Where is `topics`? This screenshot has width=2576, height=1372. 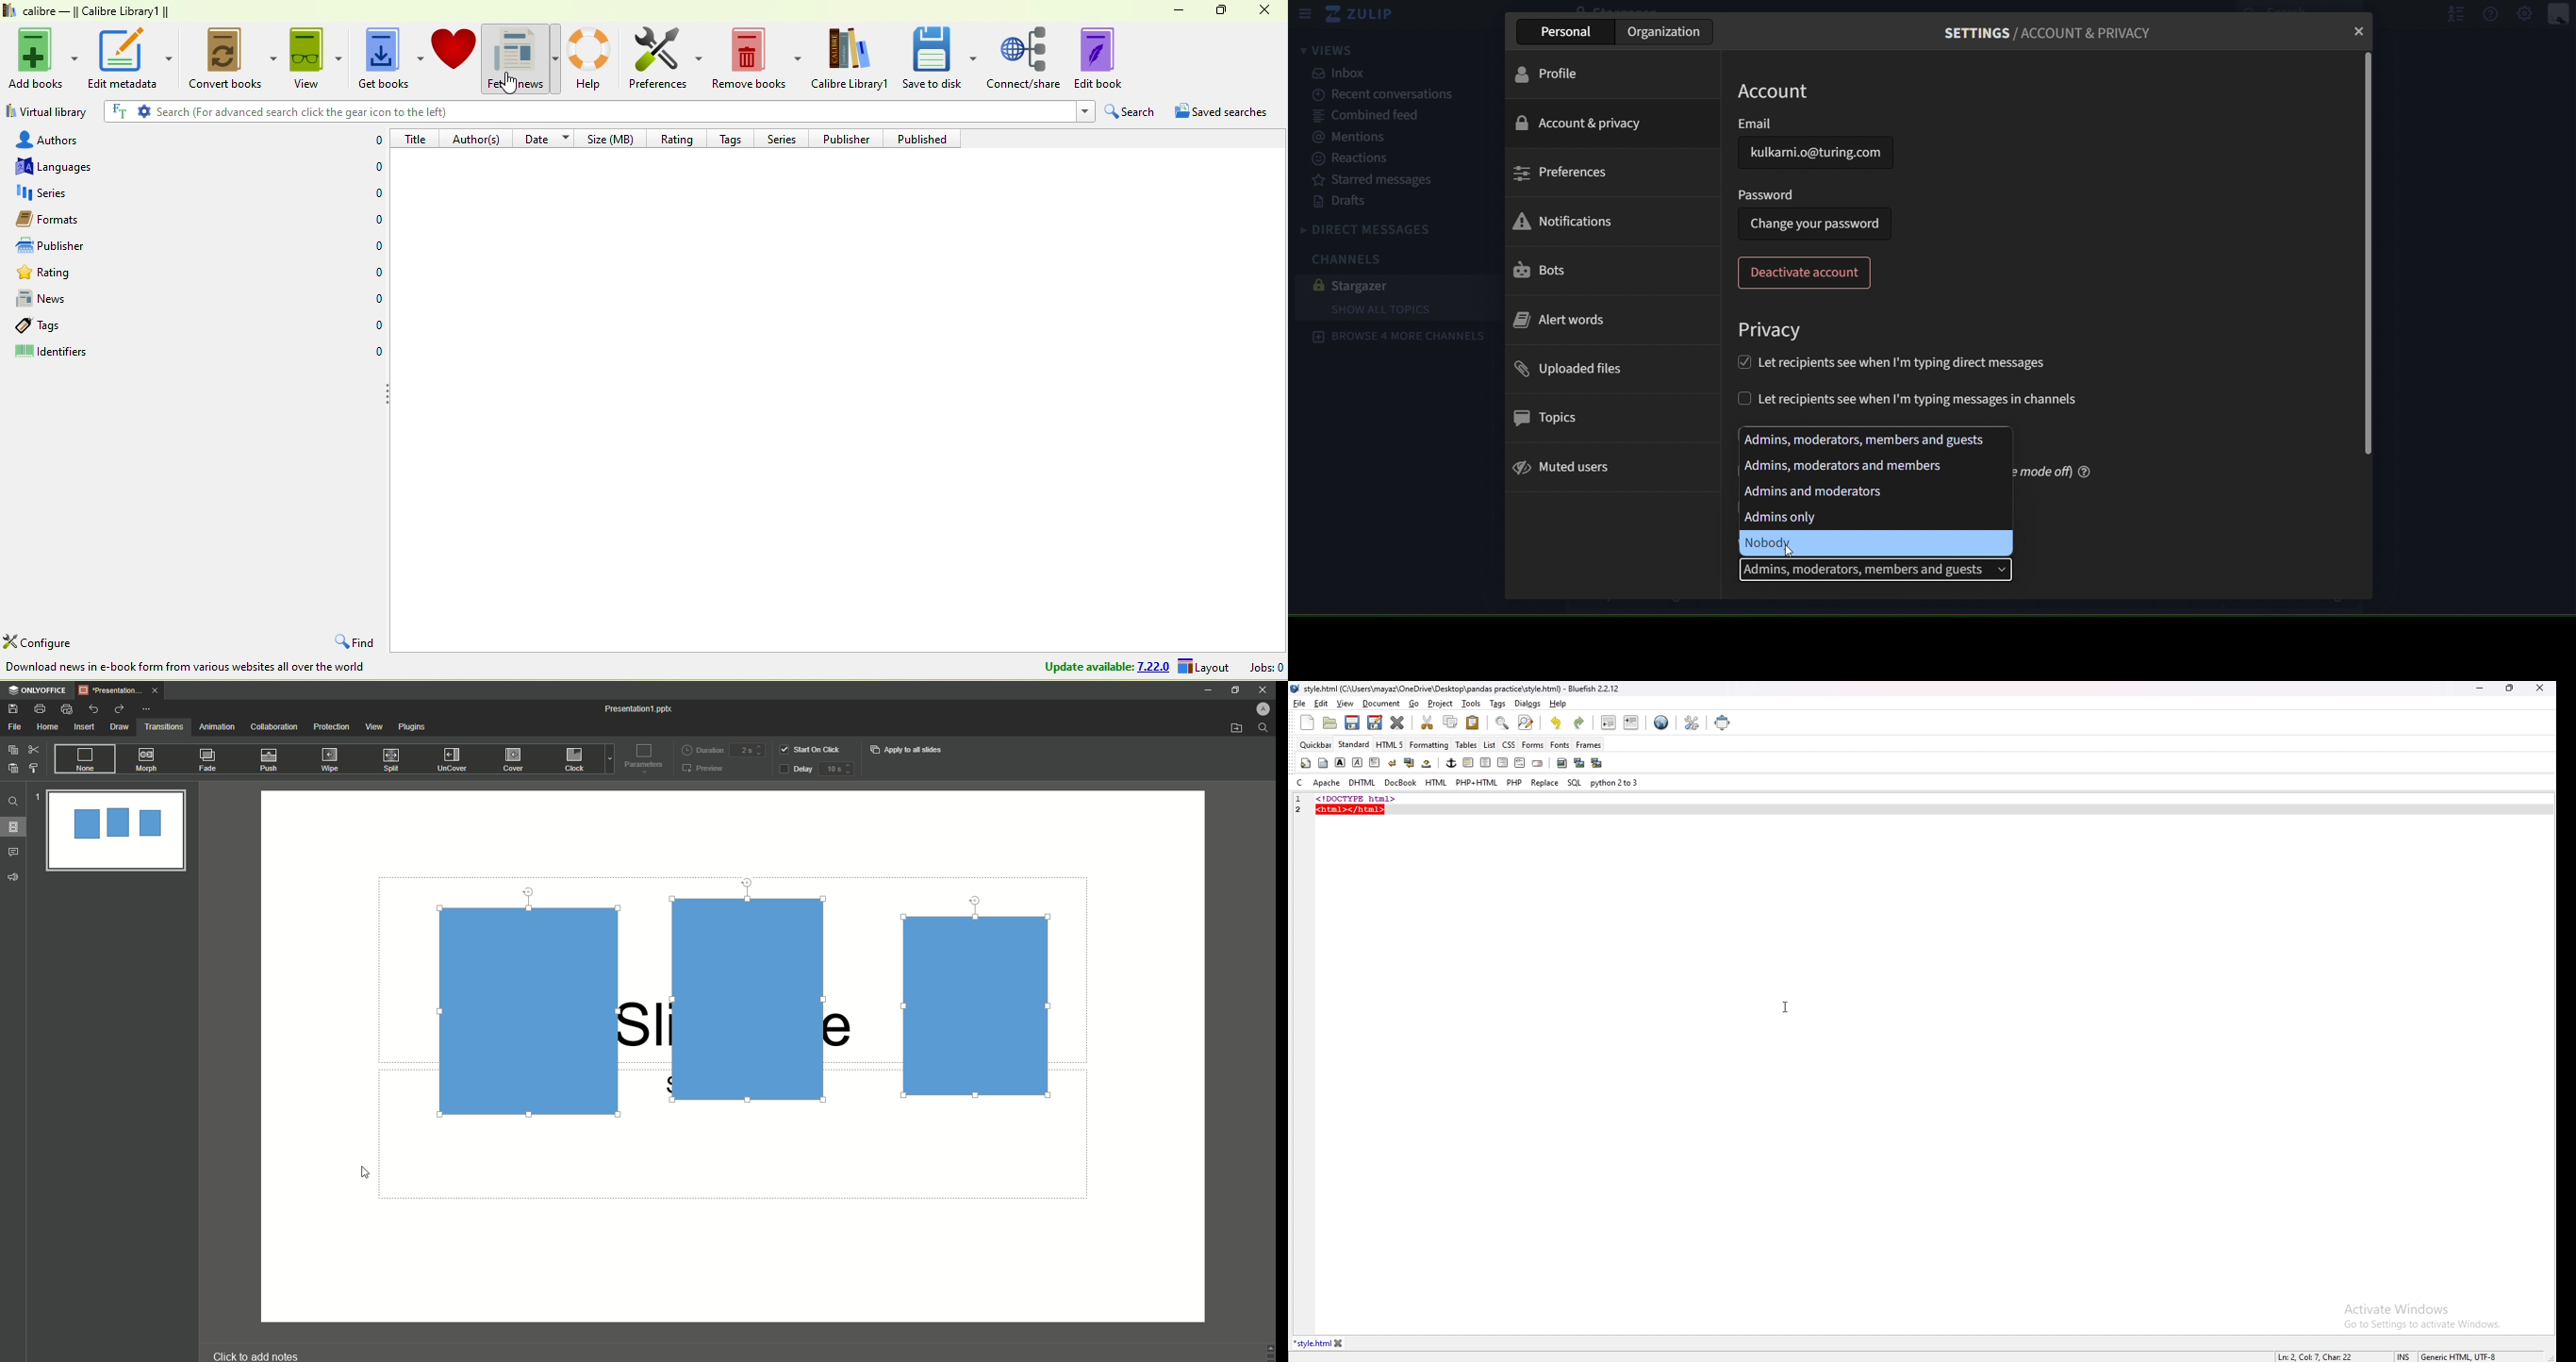
topics is located at coordinates (1543, 418).